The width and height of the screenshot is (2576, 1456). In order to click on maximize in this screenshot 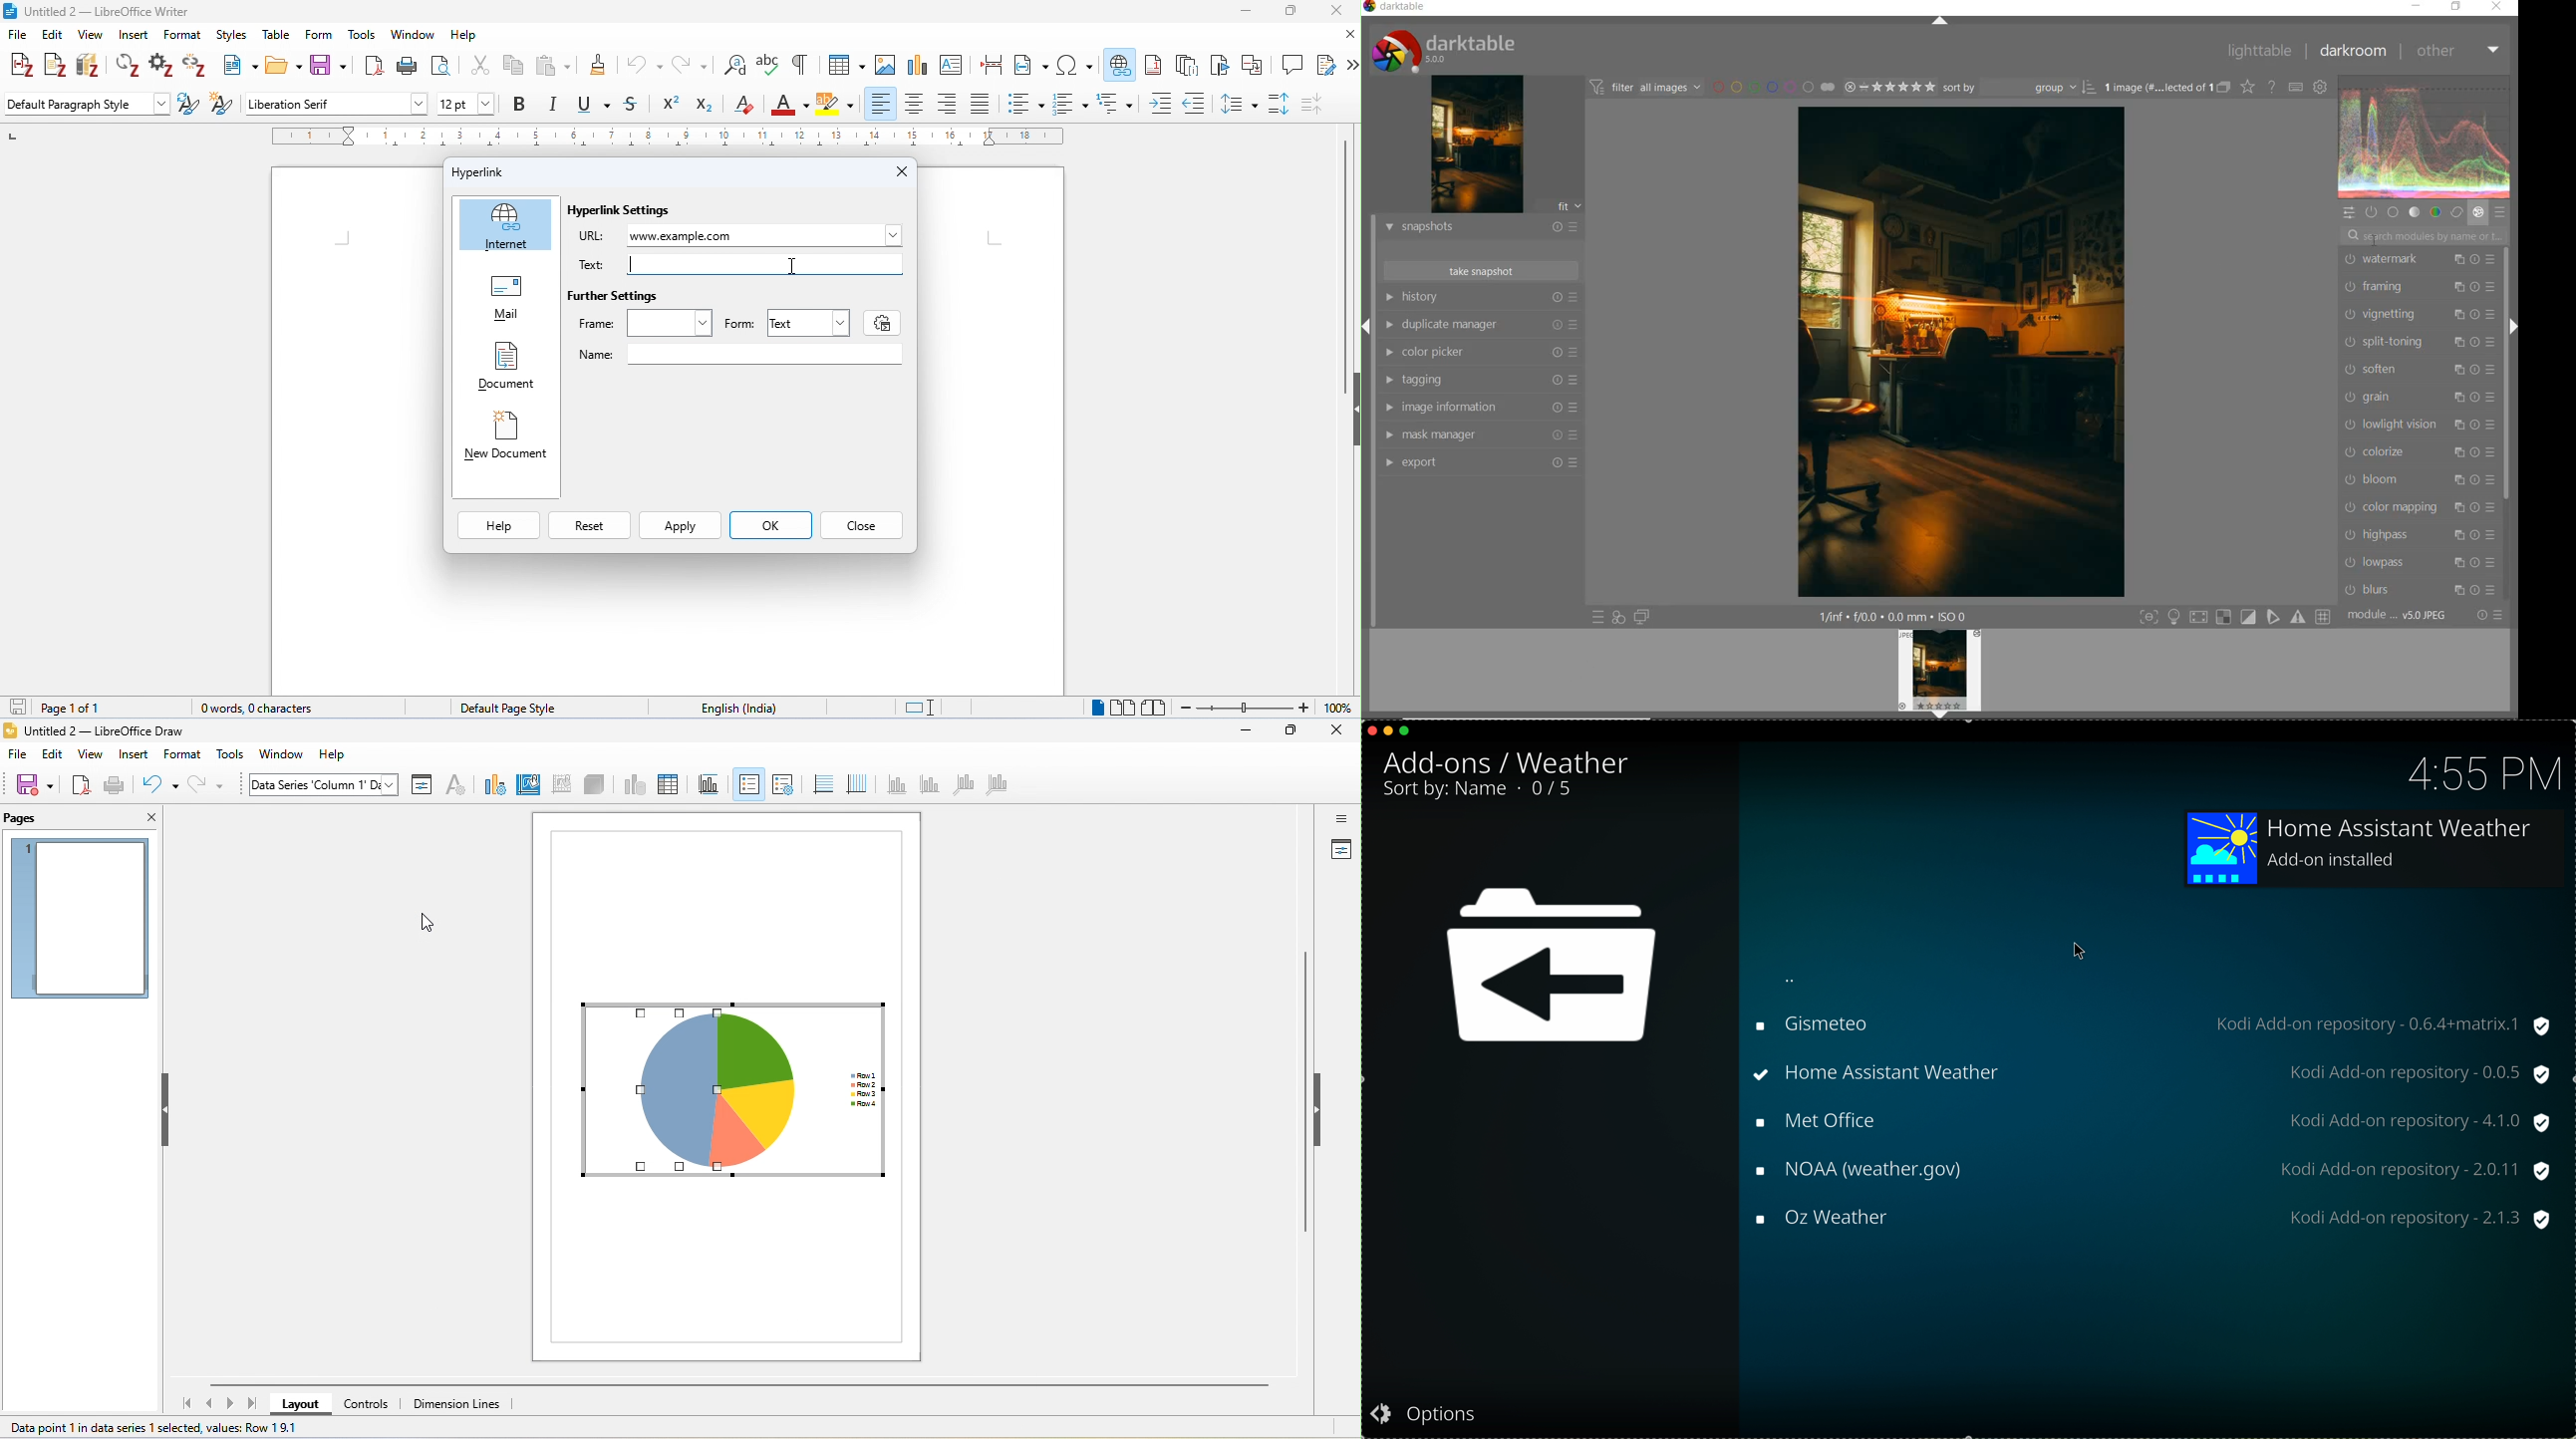, I will do `click(1406, 731)`.